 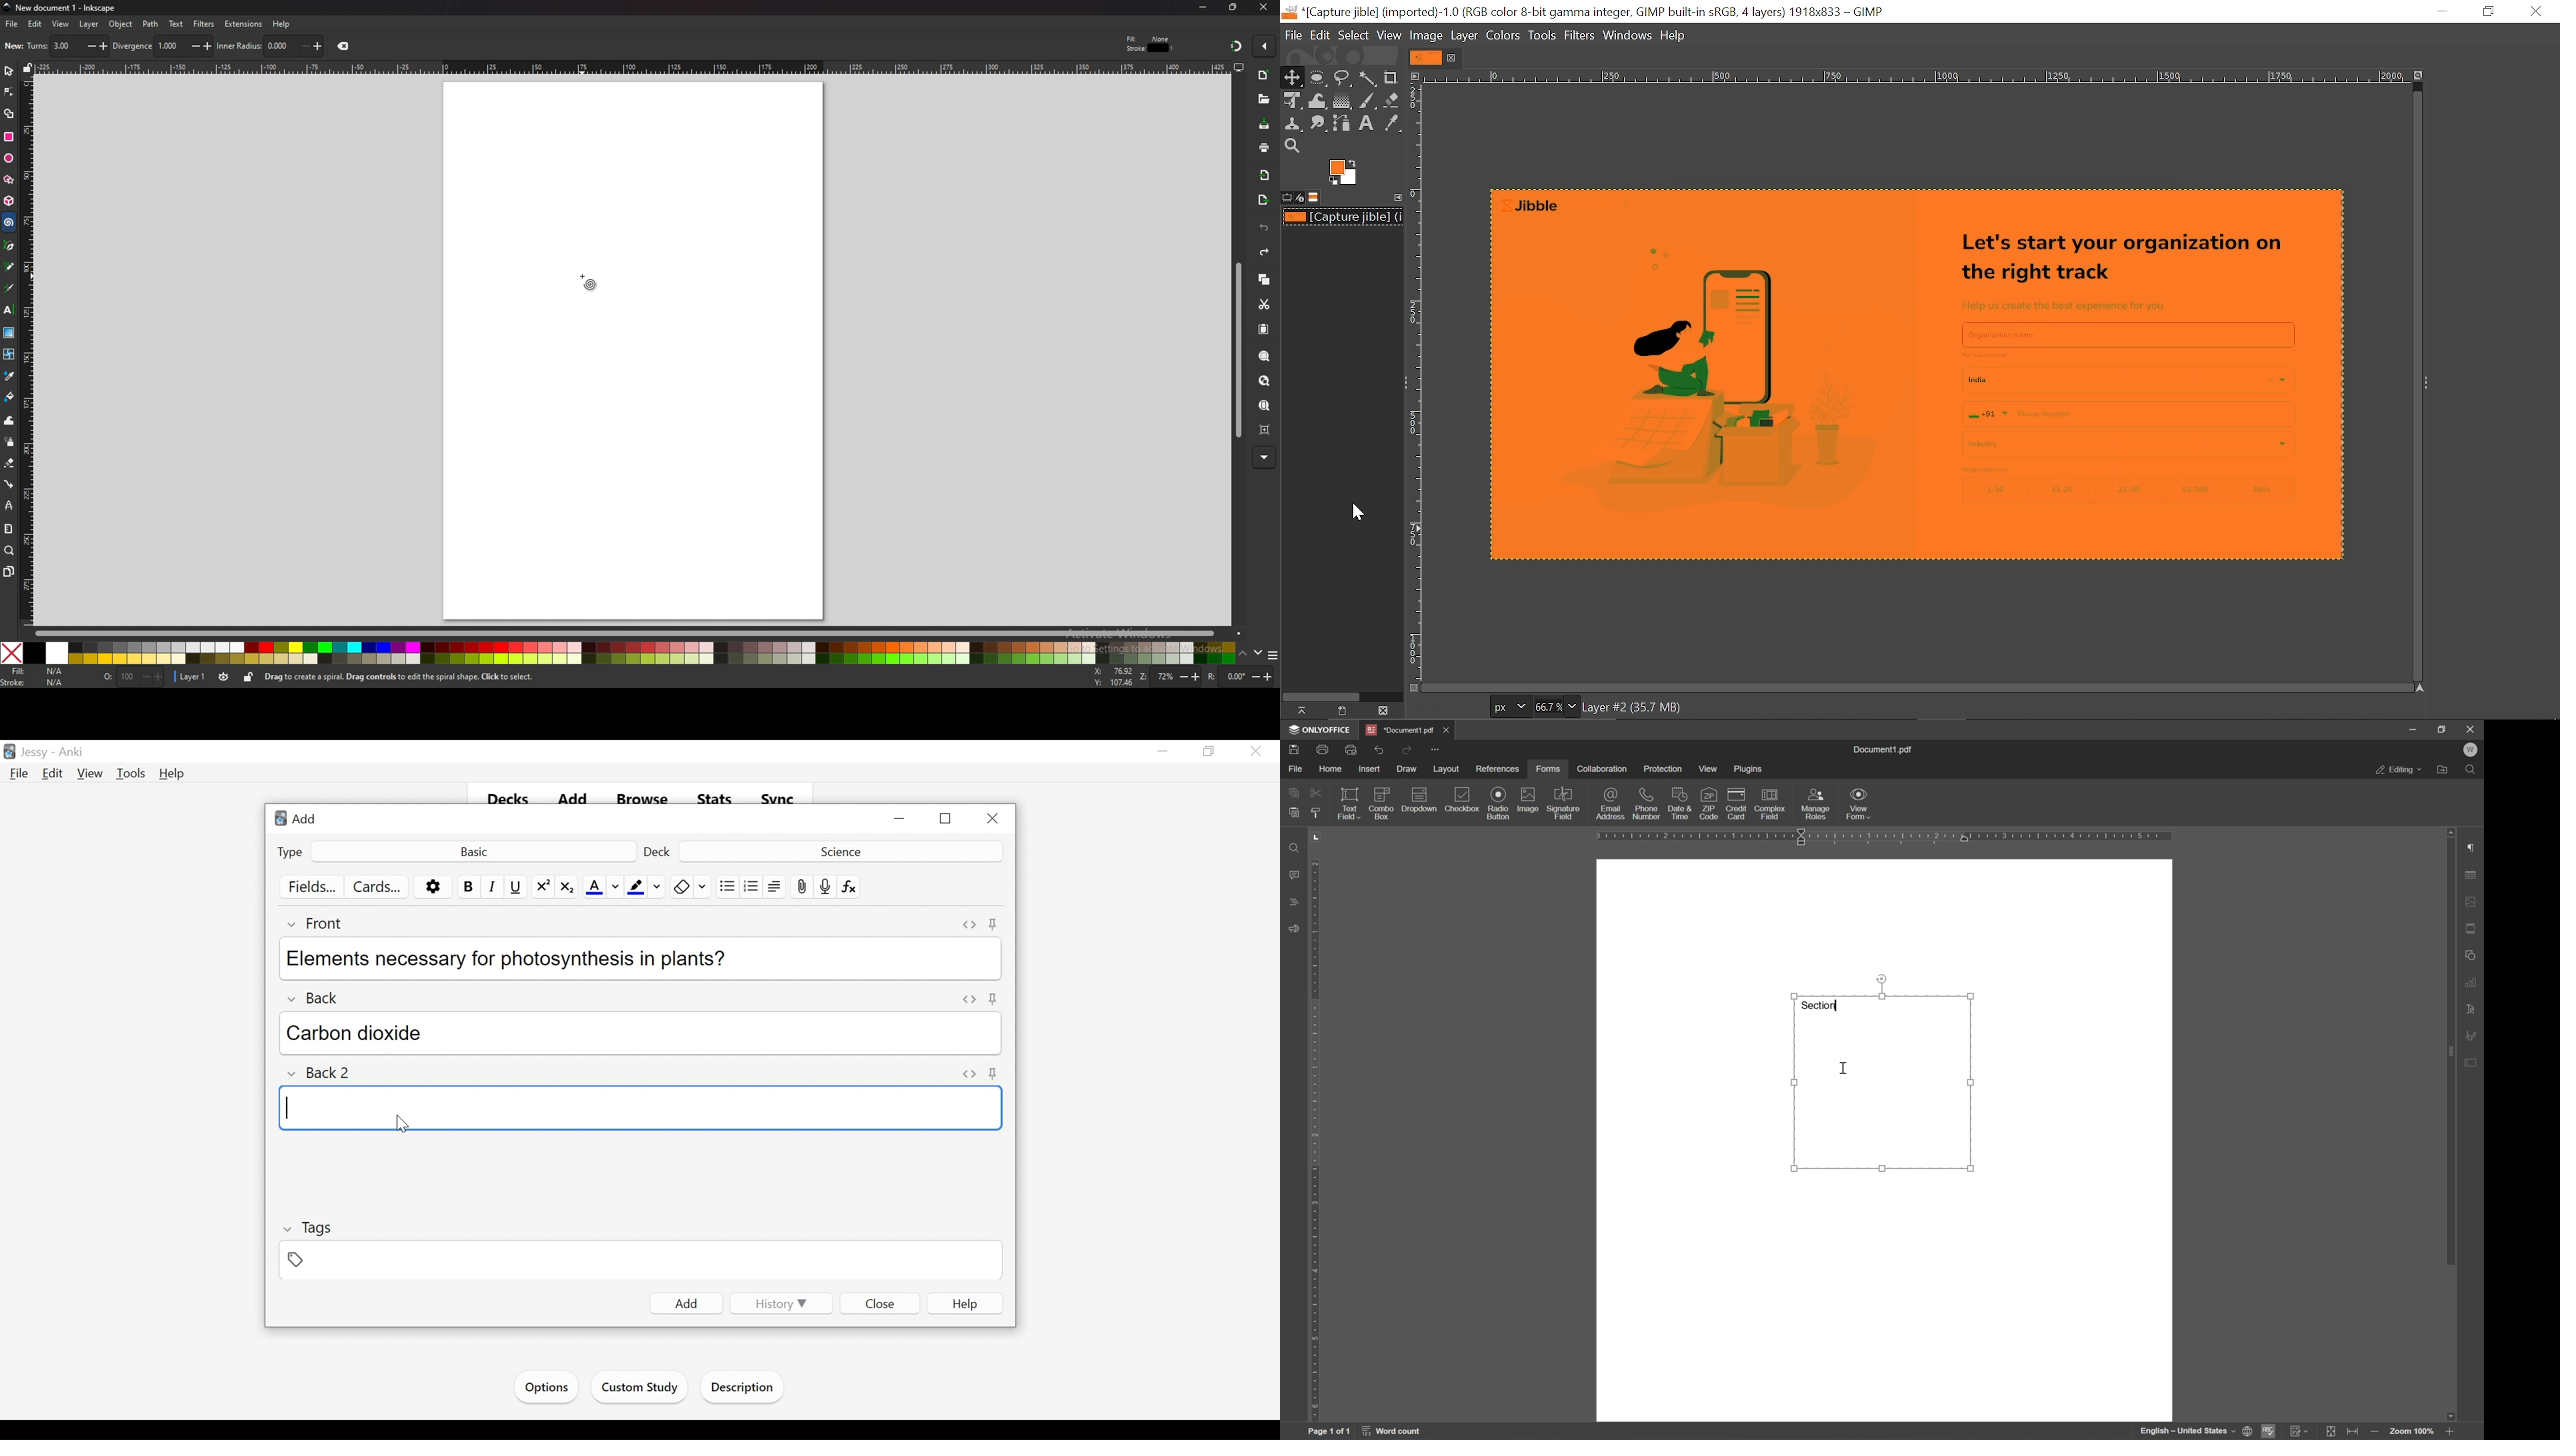 I want to click on radio button, so click(x=1499, y=803).